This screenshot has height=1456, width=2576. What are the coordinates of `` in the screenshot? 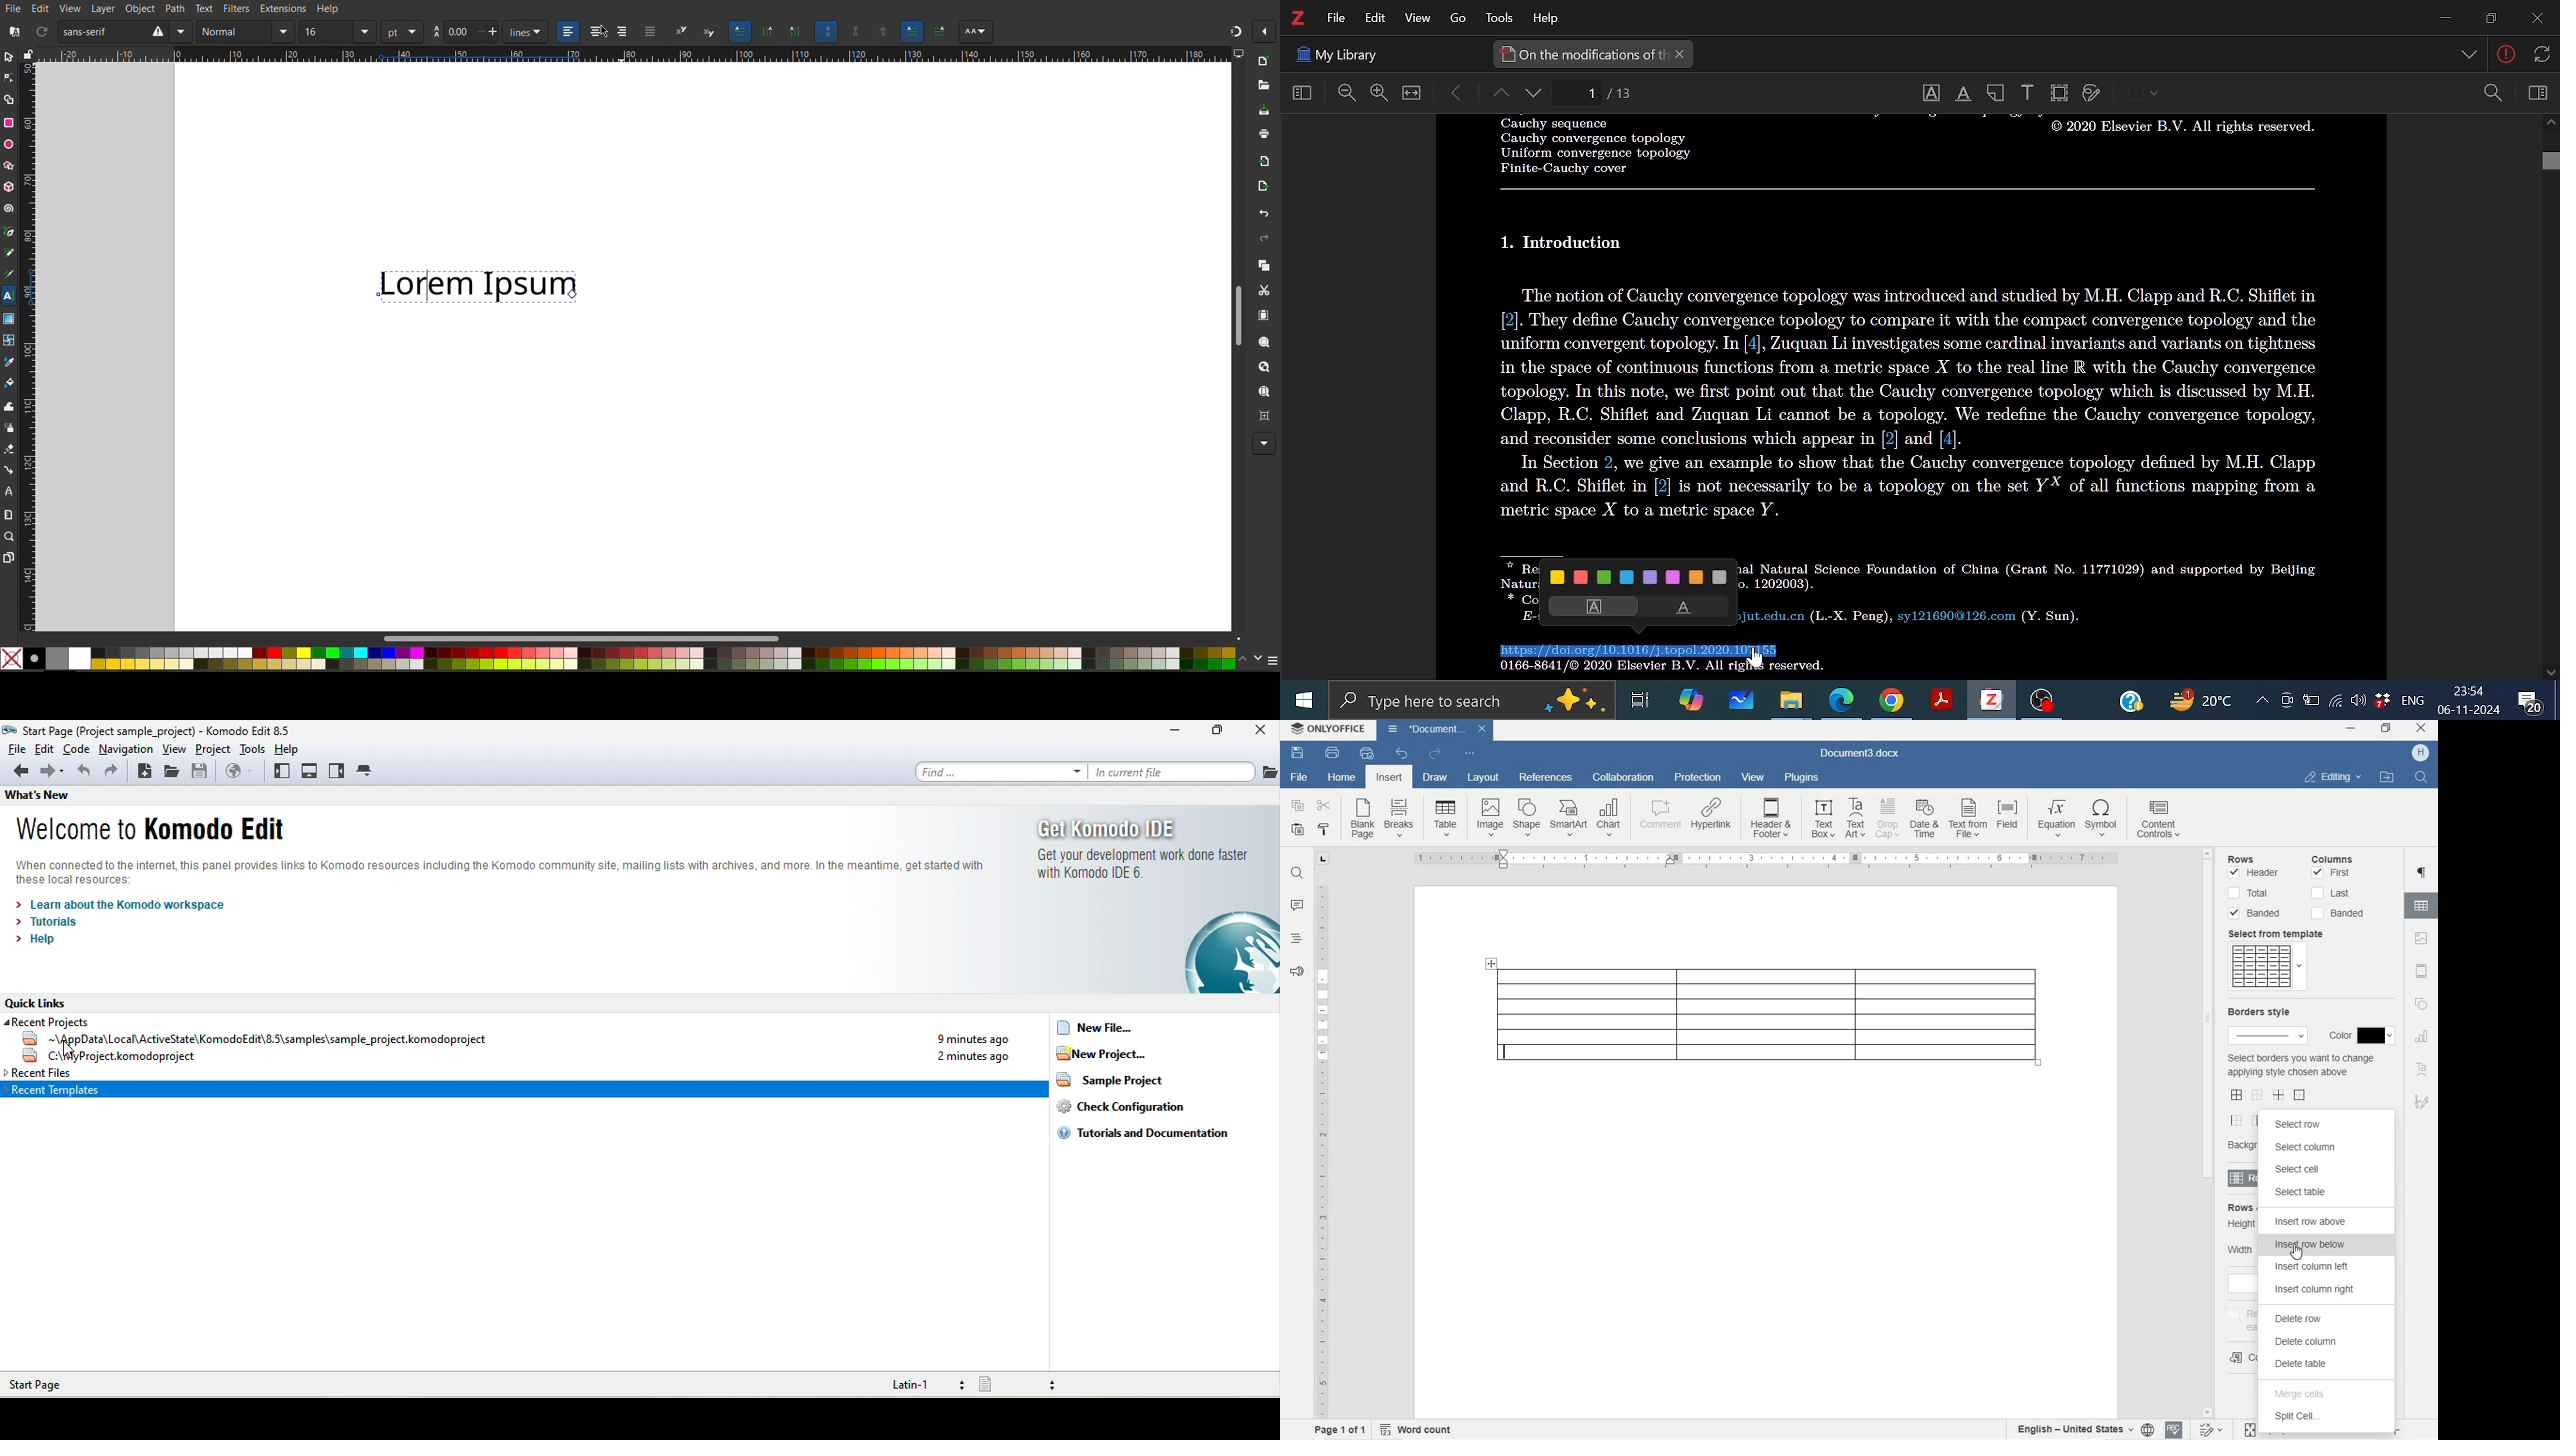 It's located at (1918, 403).